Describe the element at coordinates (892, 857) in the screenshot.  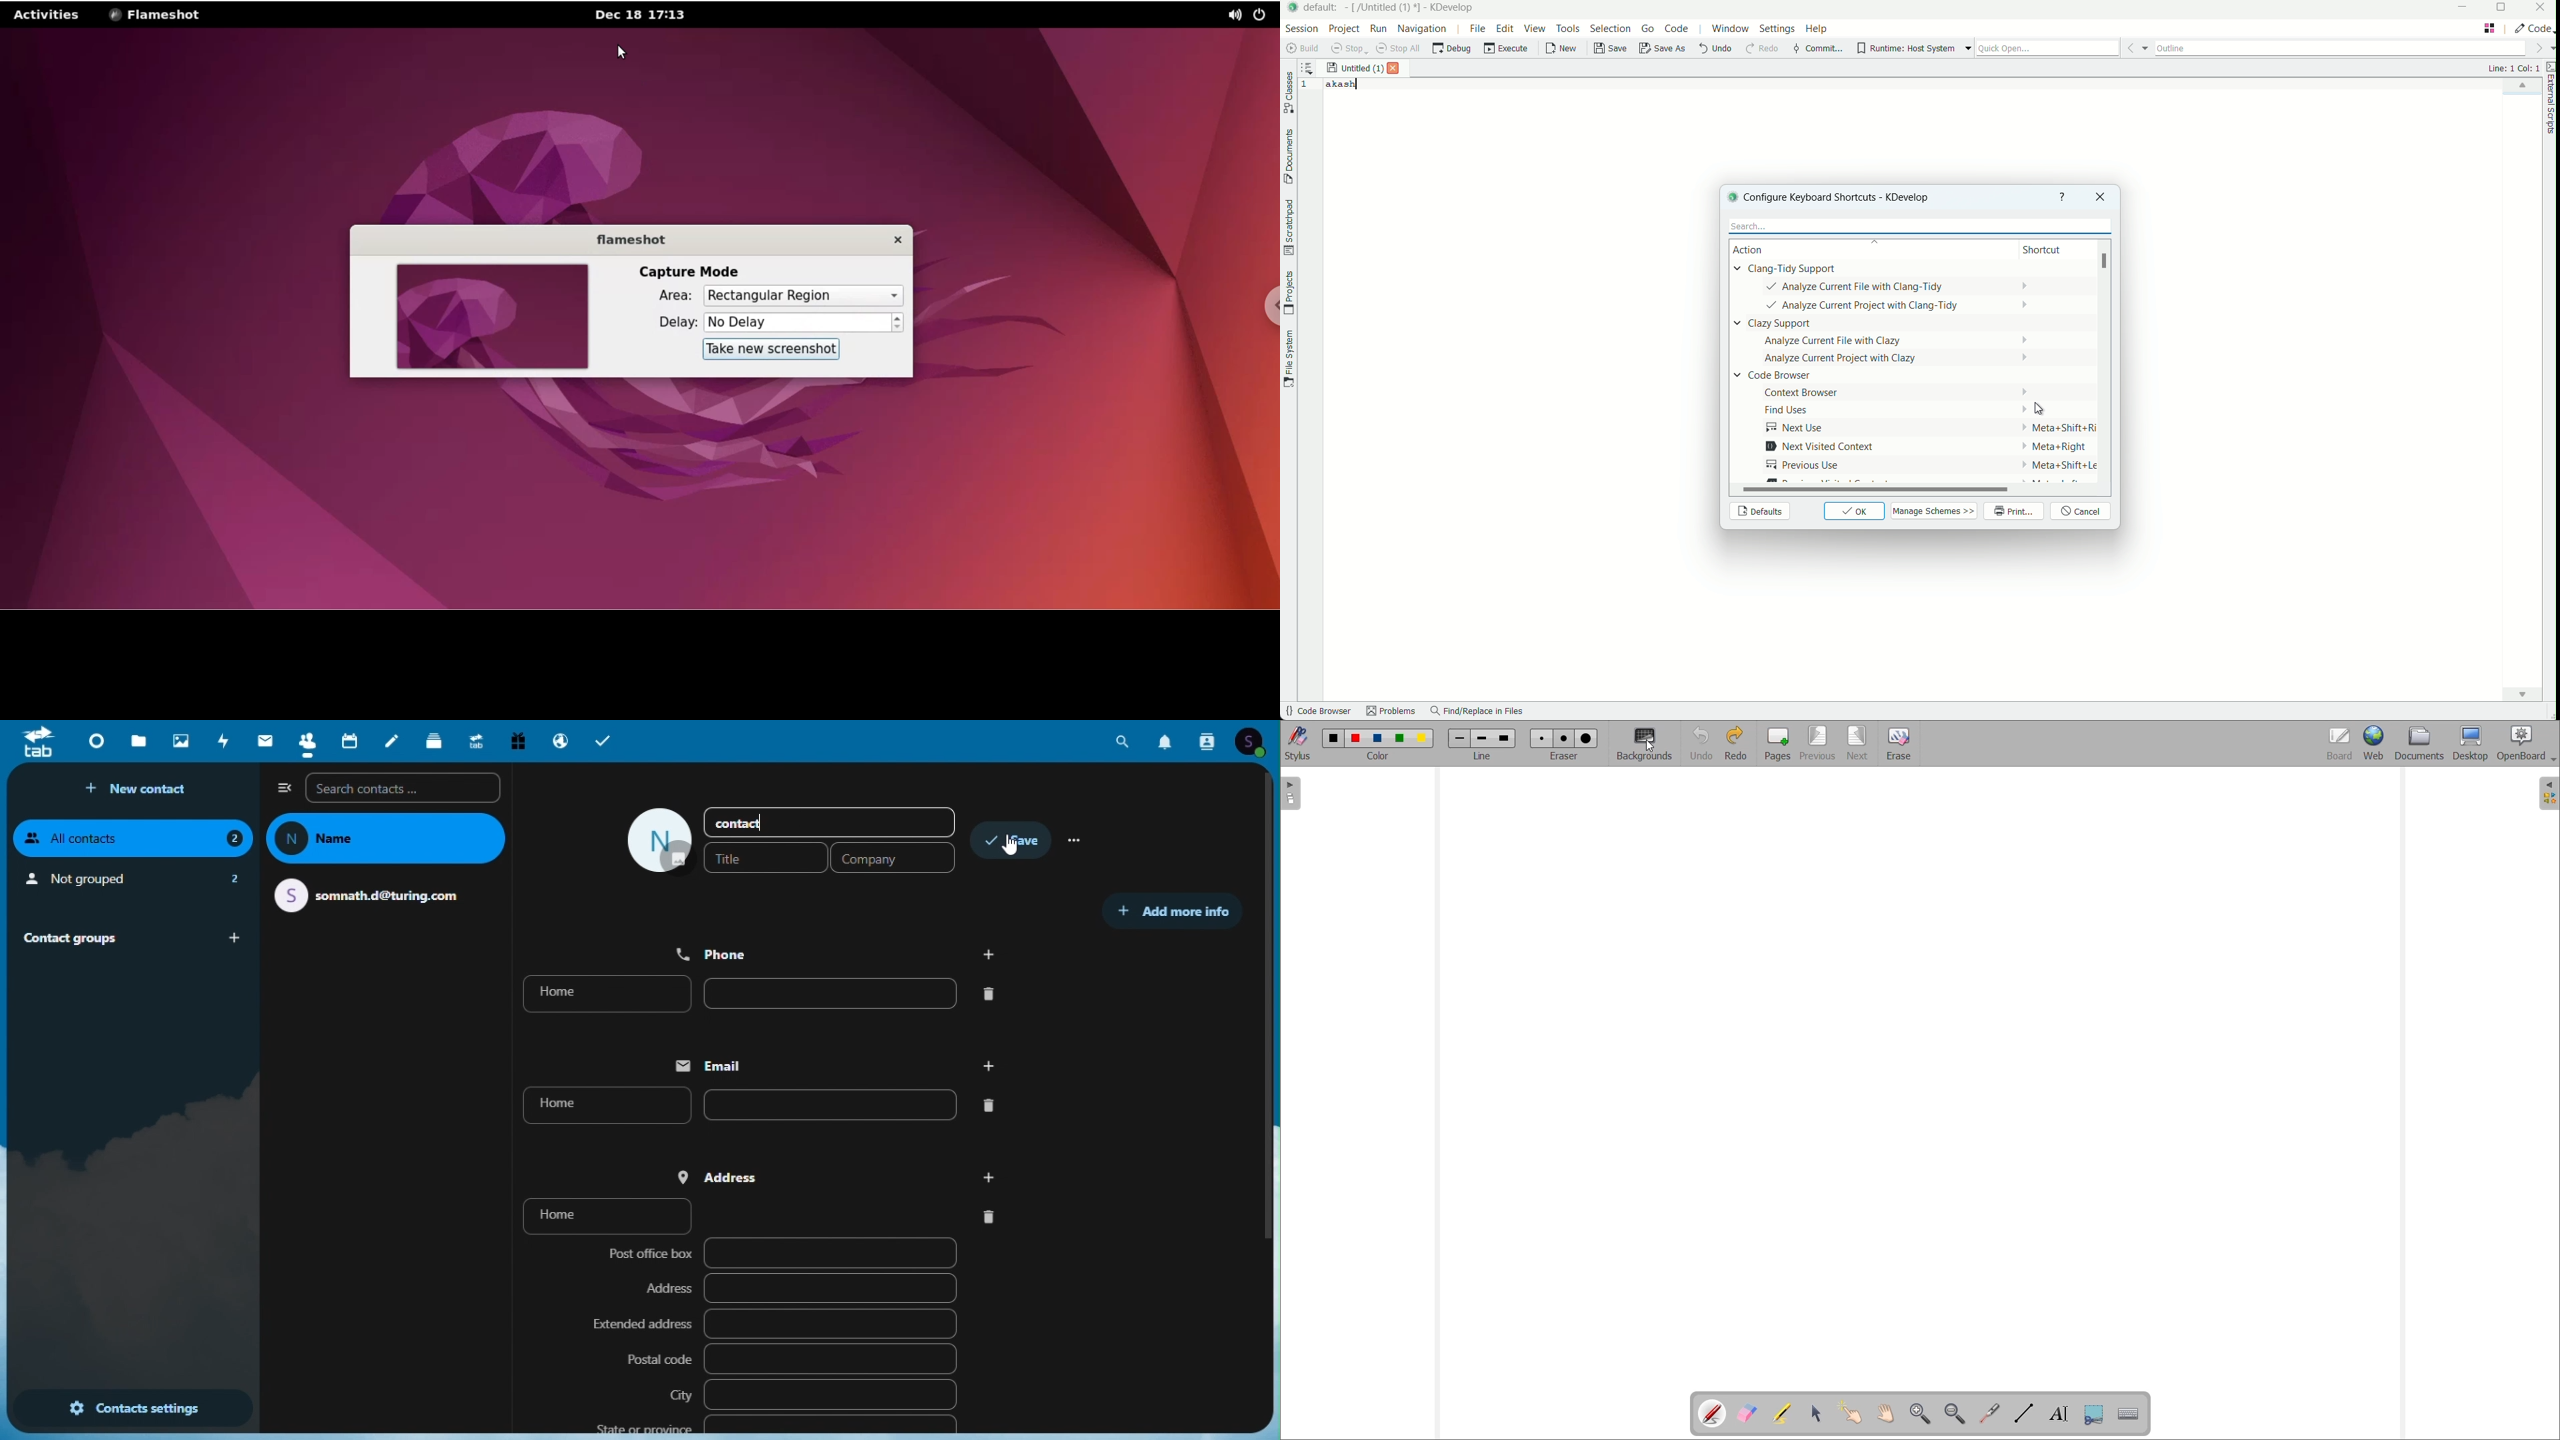
I see `Company` at that location.